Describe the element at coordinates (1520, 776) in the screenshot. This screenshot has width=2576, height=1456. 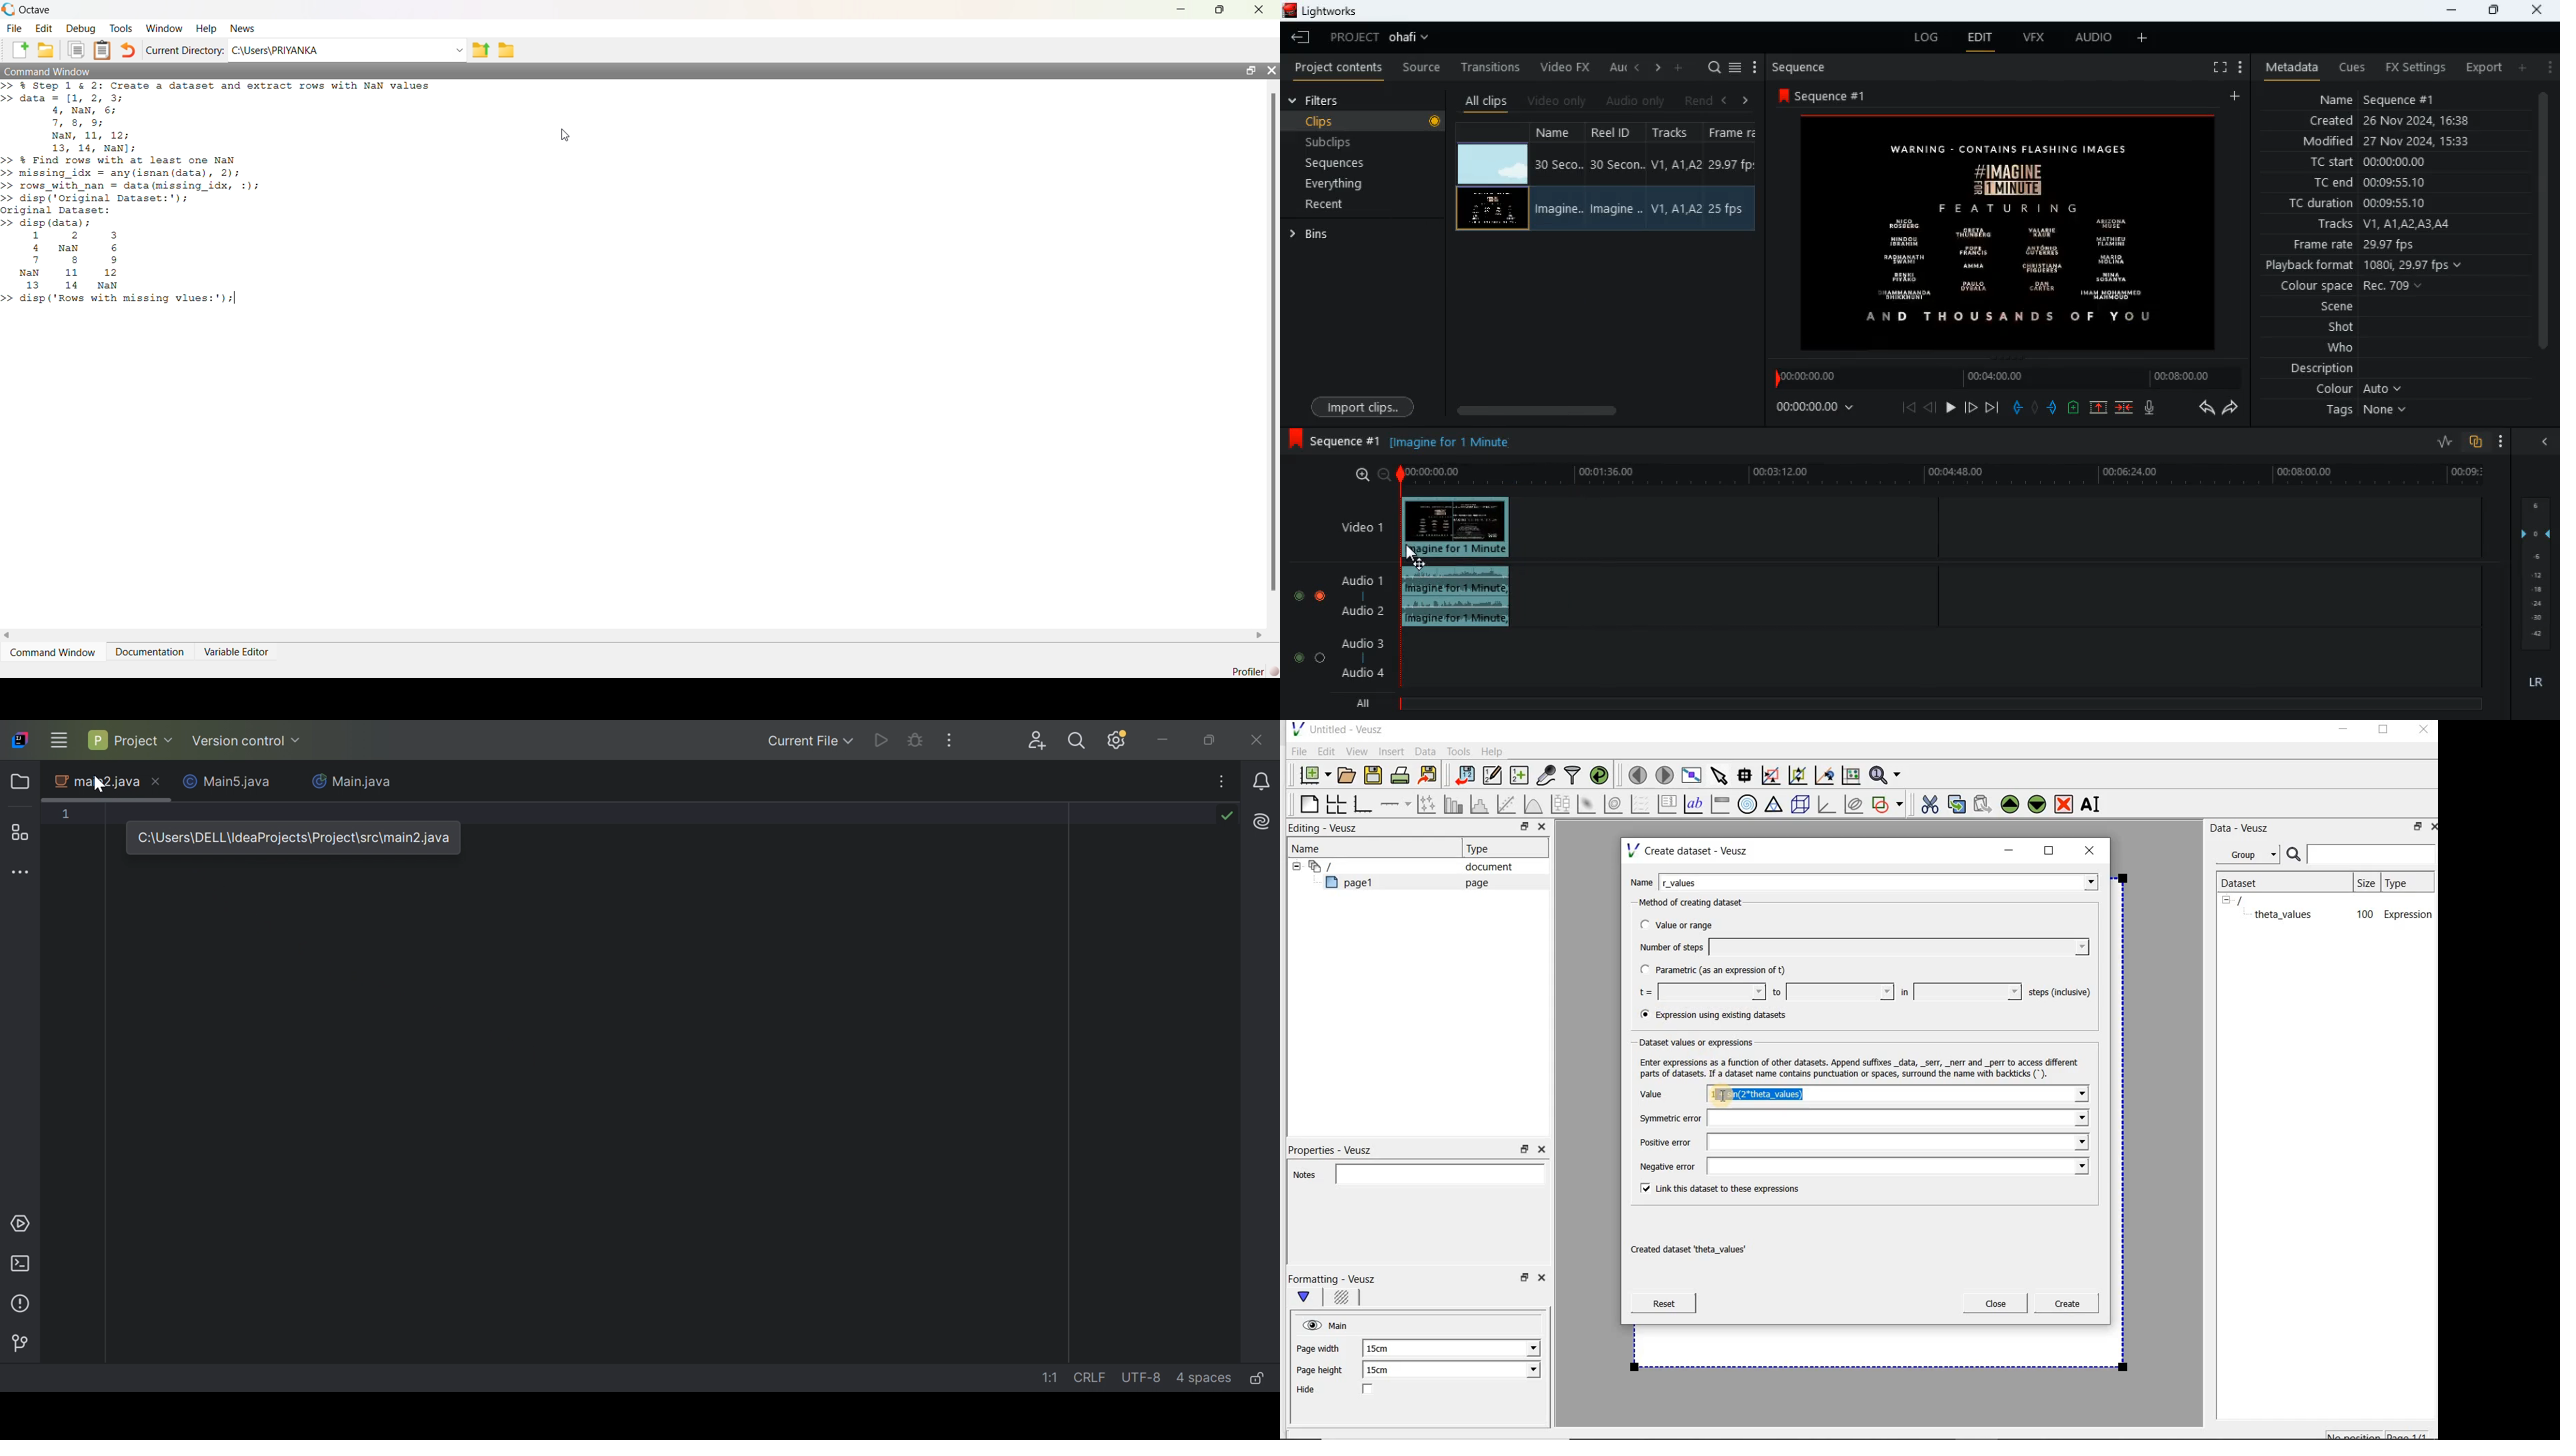
I see `create new datasets using ranges, parametrically or as functions of existing datasets` at that location.